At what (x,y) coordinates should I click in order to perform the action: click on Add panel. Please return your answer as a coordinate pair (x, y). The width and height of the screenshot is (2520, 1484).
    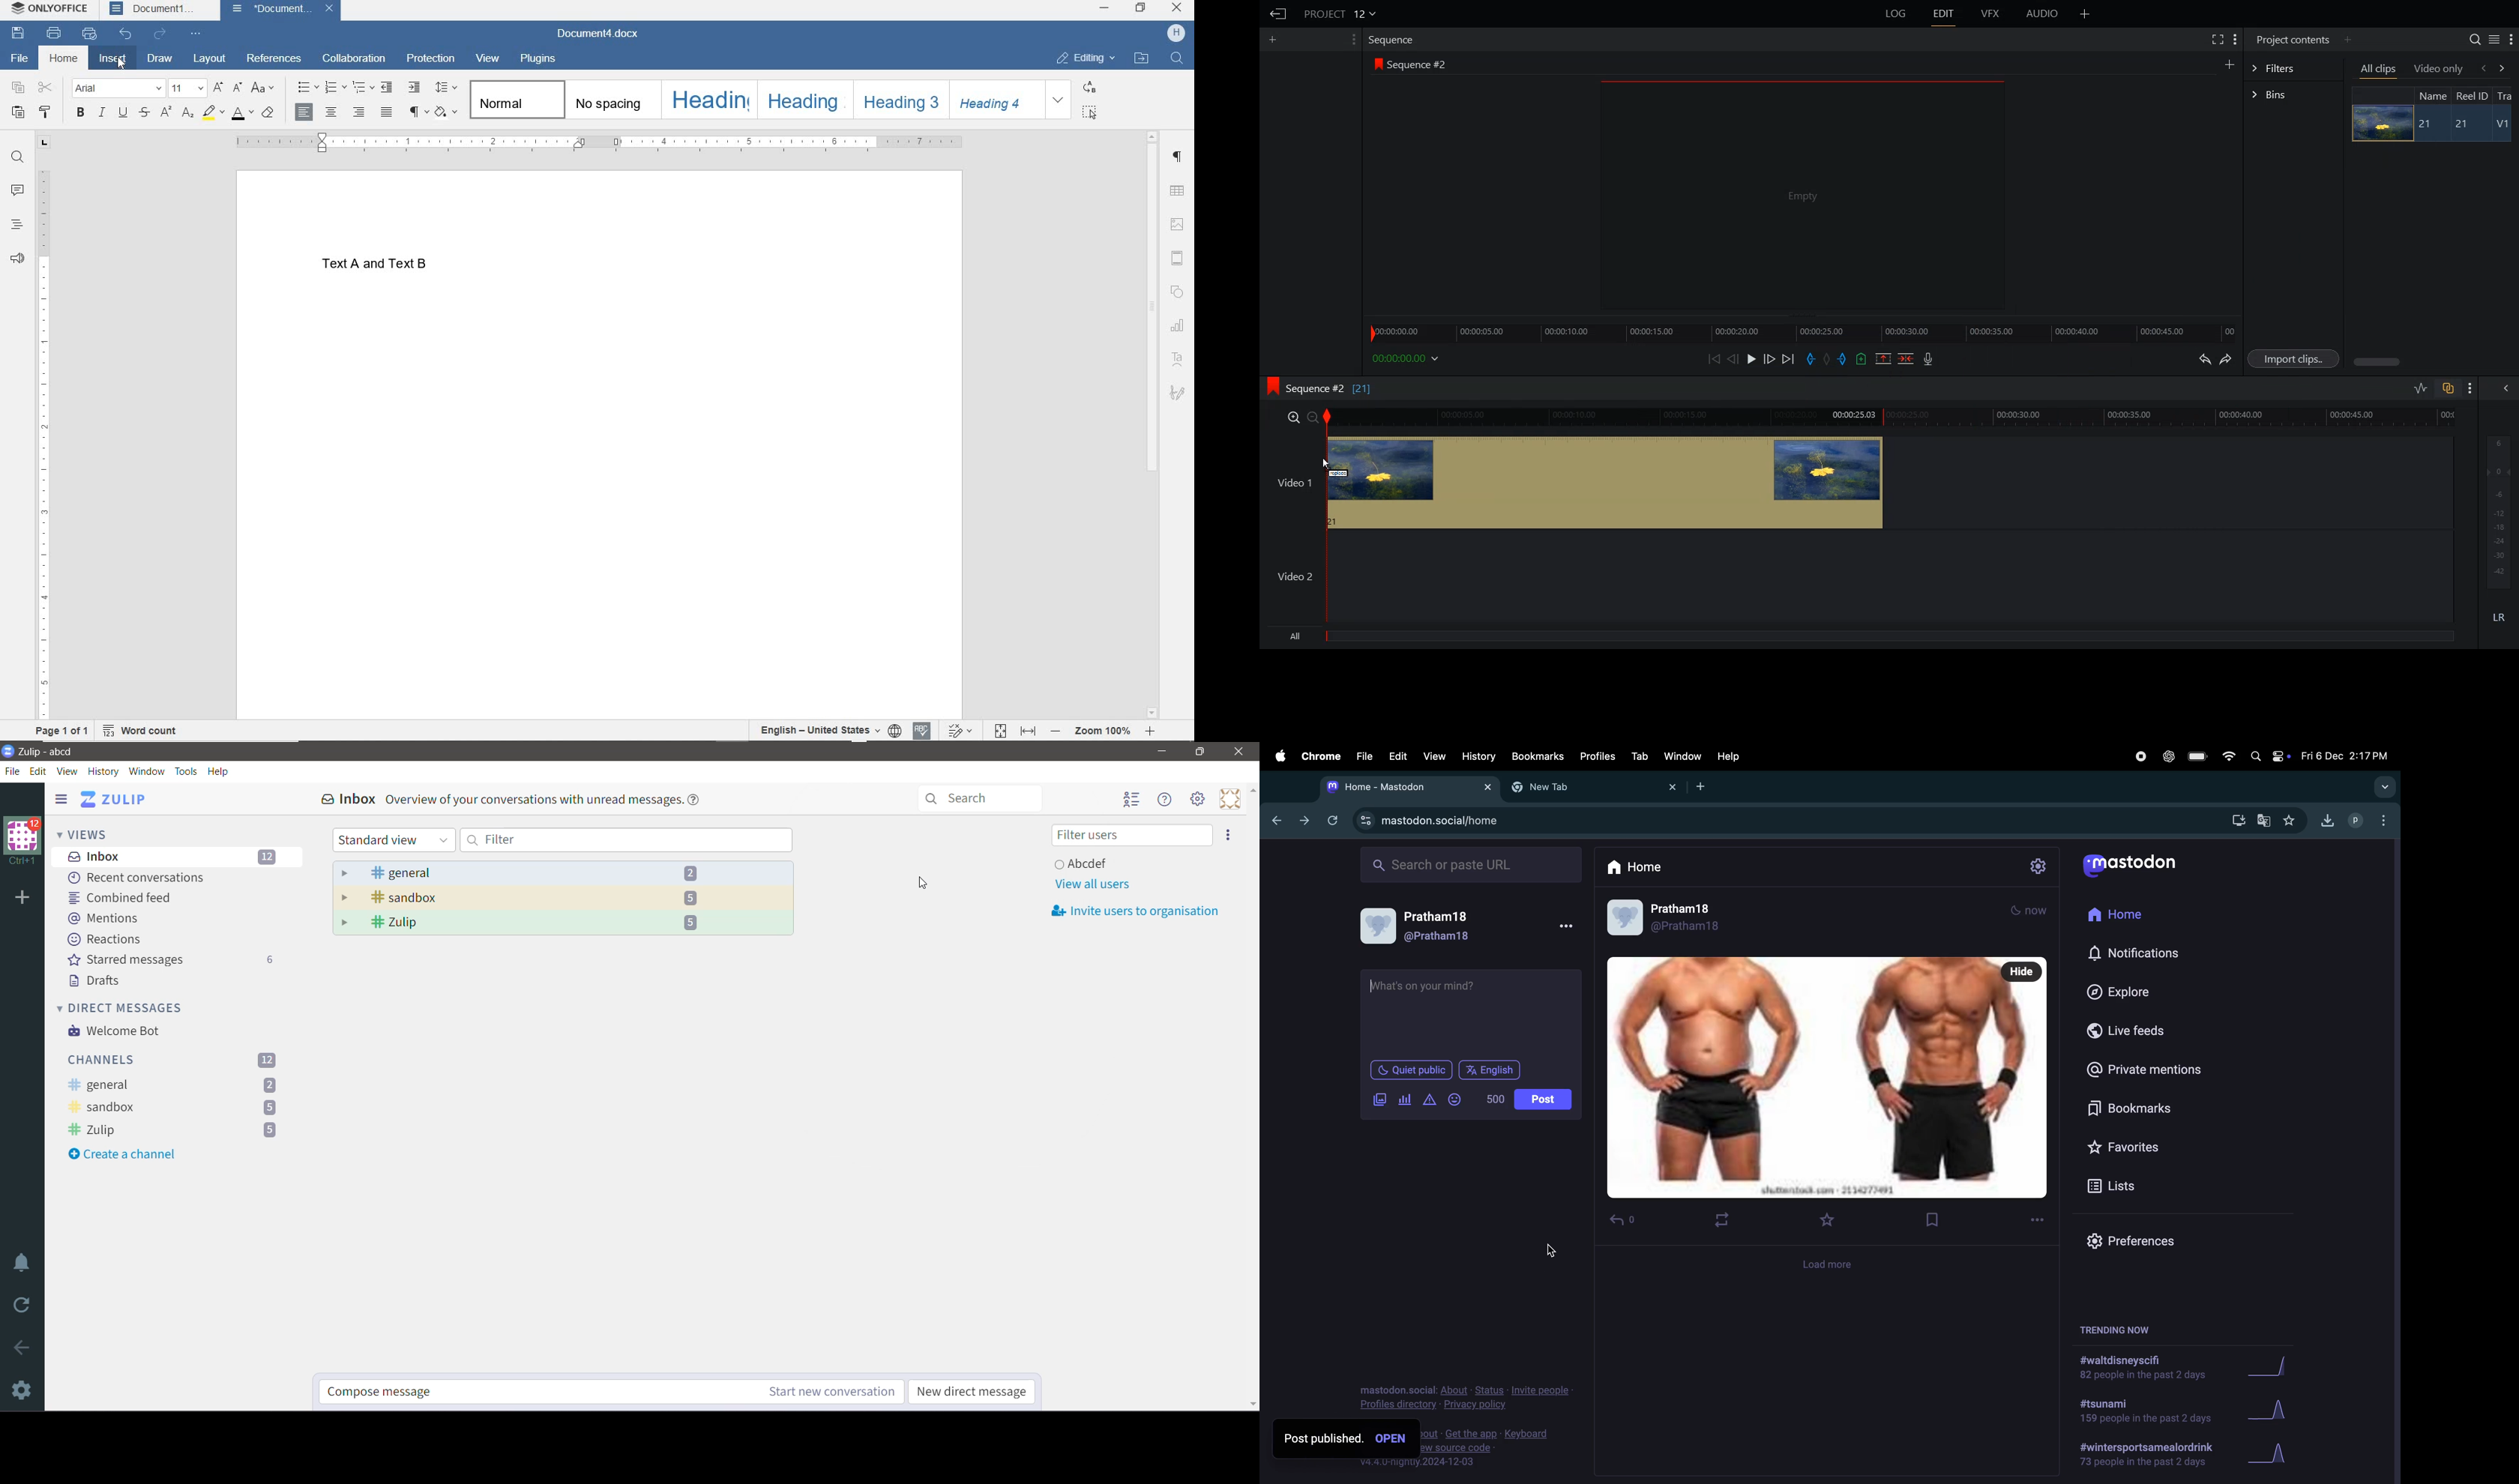
    Looking at the image, I should click on (1276, 39).